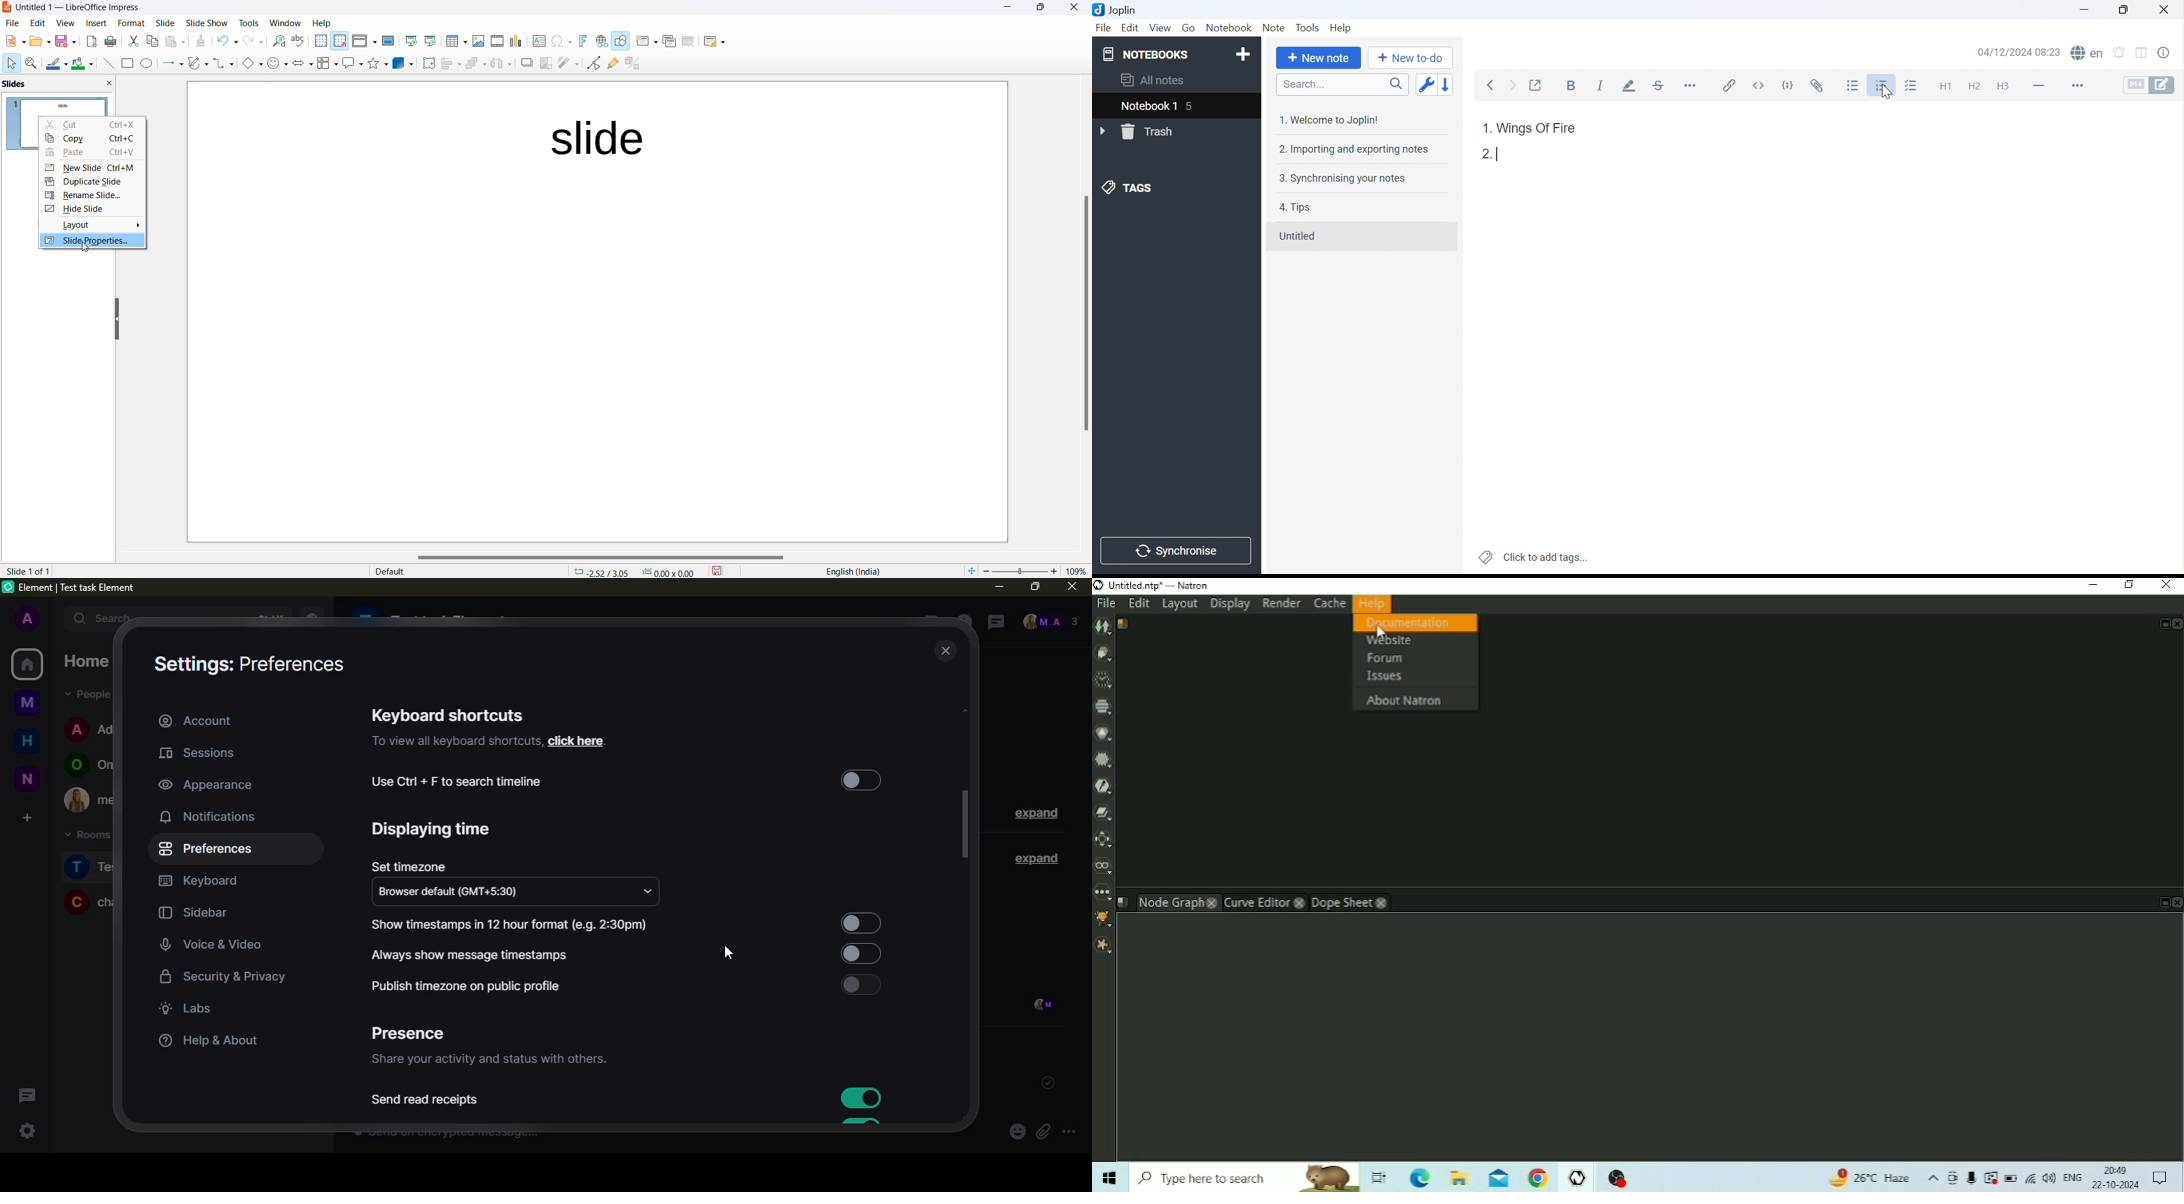 The image size is (2184, 1204). Describe the element at coordinates (457, 782) in the screenshot. I see `use ctrl+F` at that location.